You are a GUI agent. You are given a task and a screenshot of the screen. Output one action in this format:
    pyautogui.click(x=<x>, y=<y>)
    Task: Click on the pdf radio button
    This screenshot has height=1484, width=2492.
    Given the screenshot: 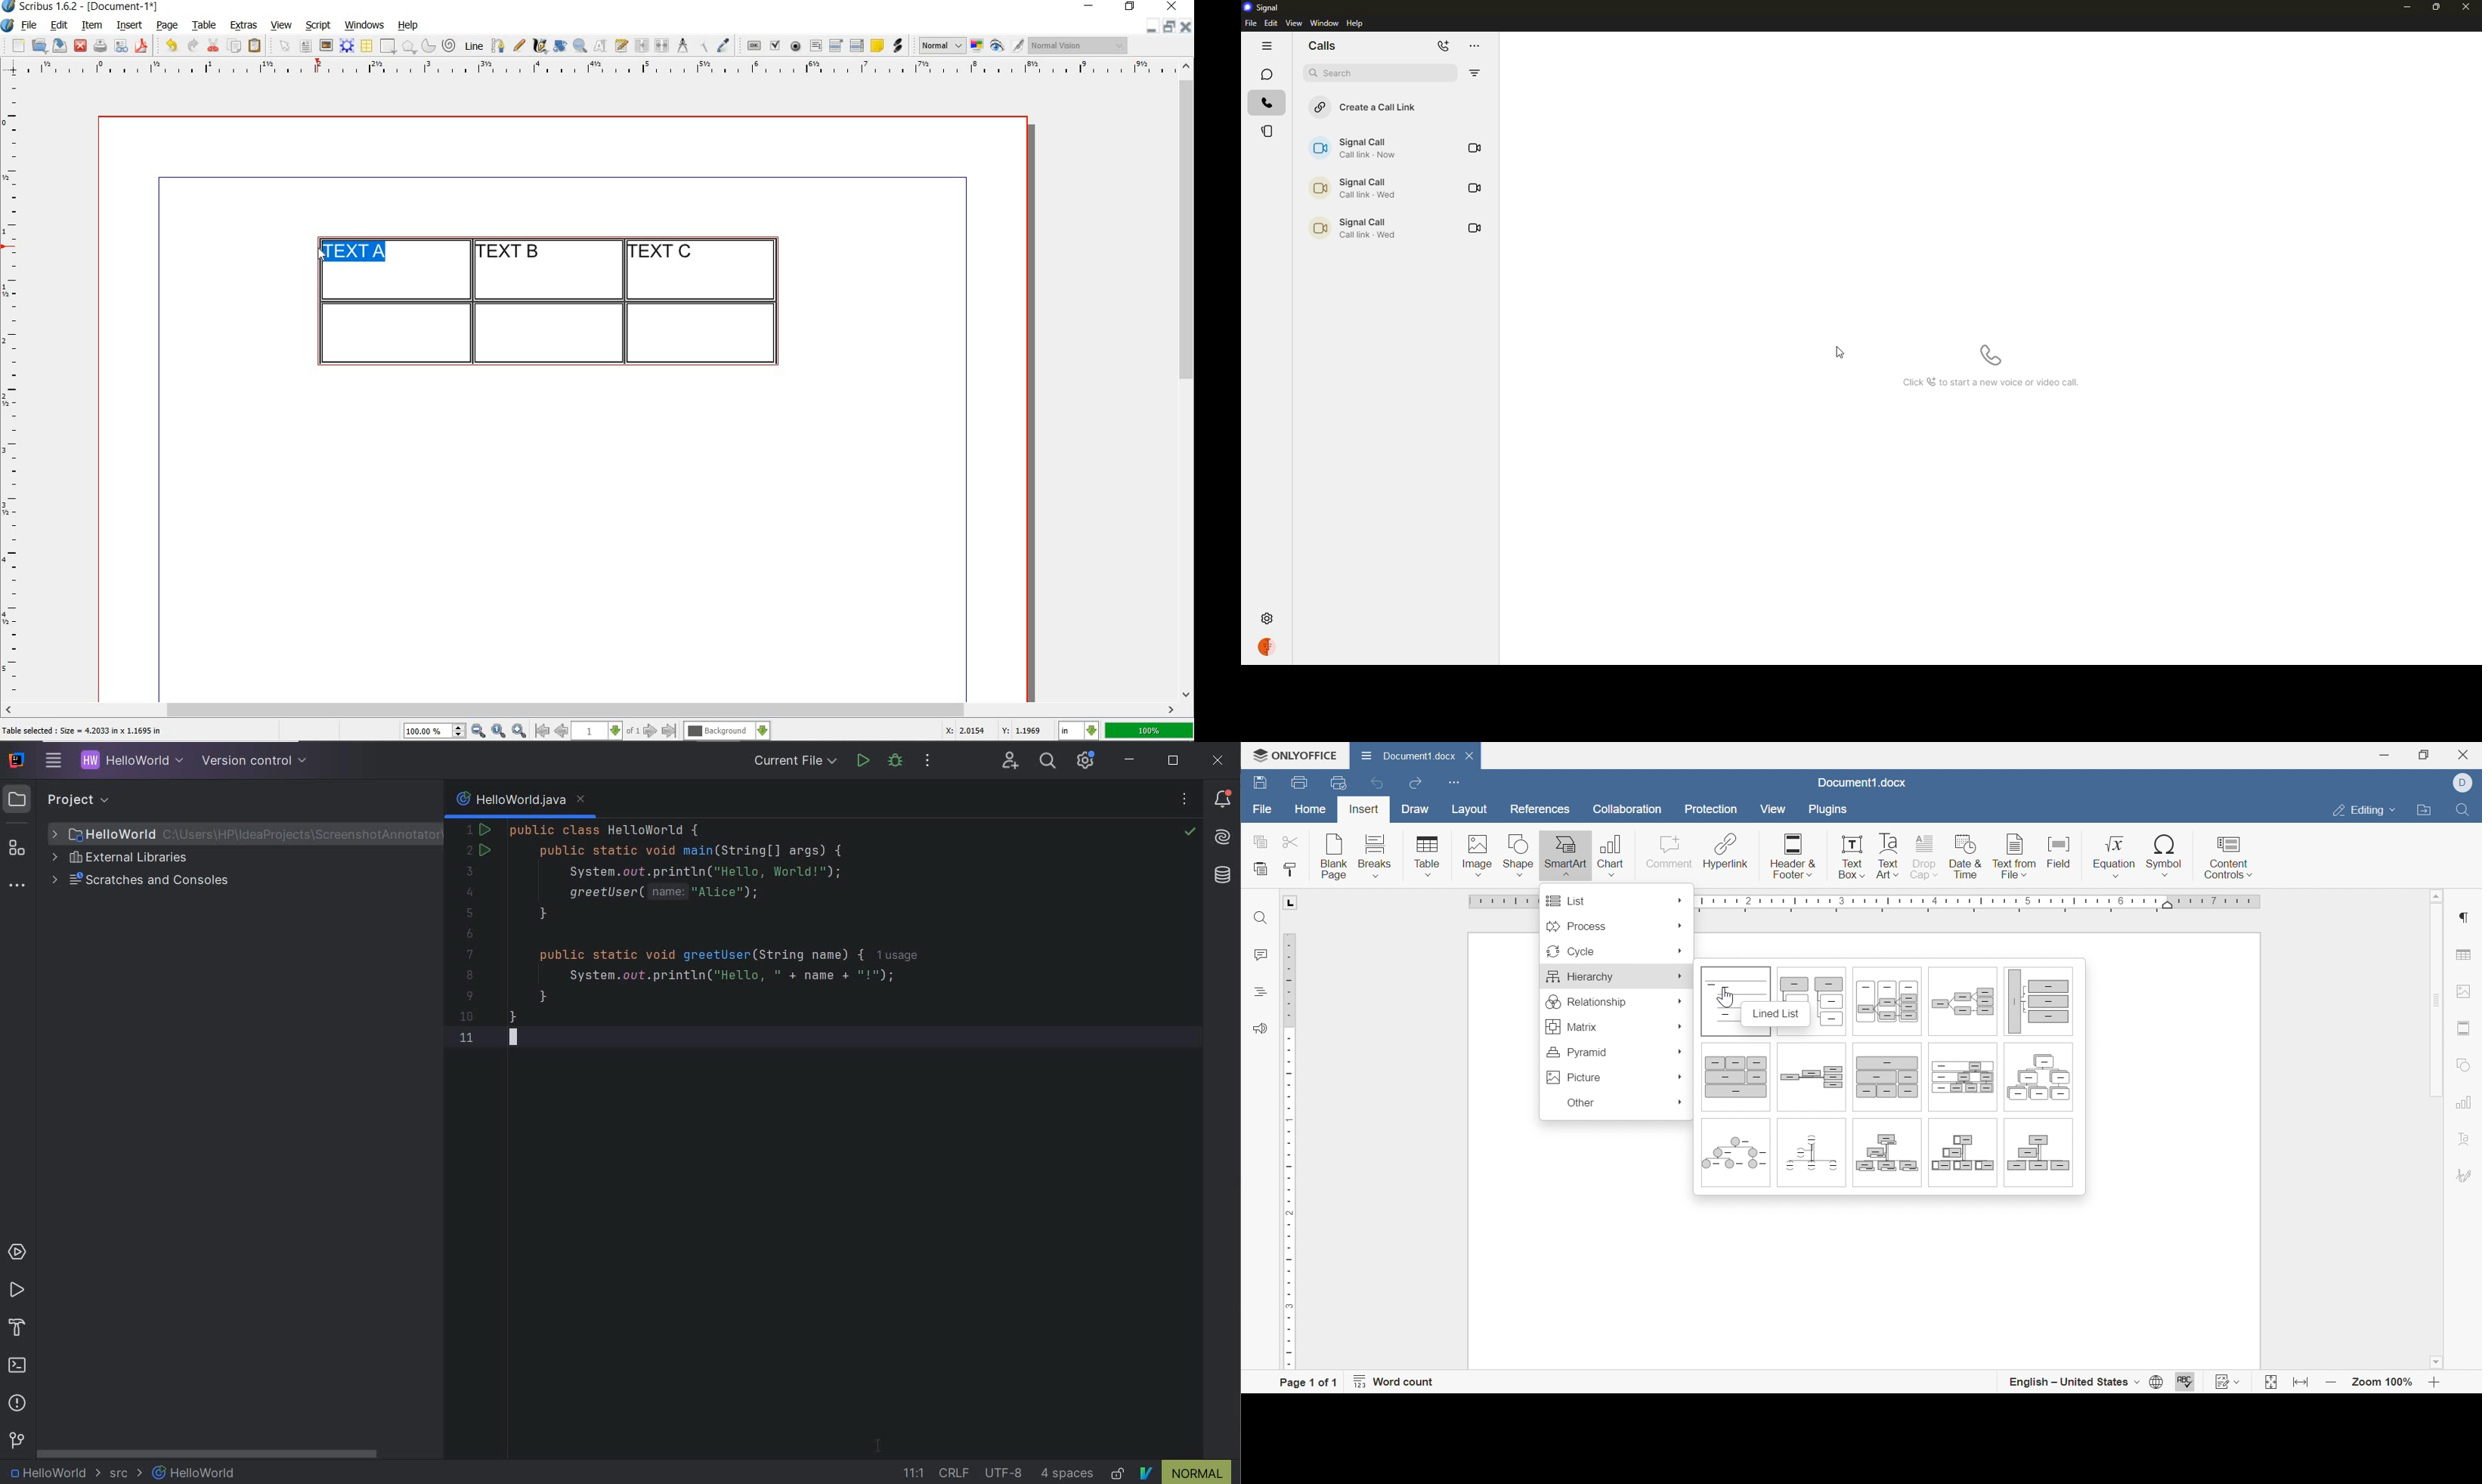 What is the action you would take?
    pyautogui.click(x=795, y=48)
    